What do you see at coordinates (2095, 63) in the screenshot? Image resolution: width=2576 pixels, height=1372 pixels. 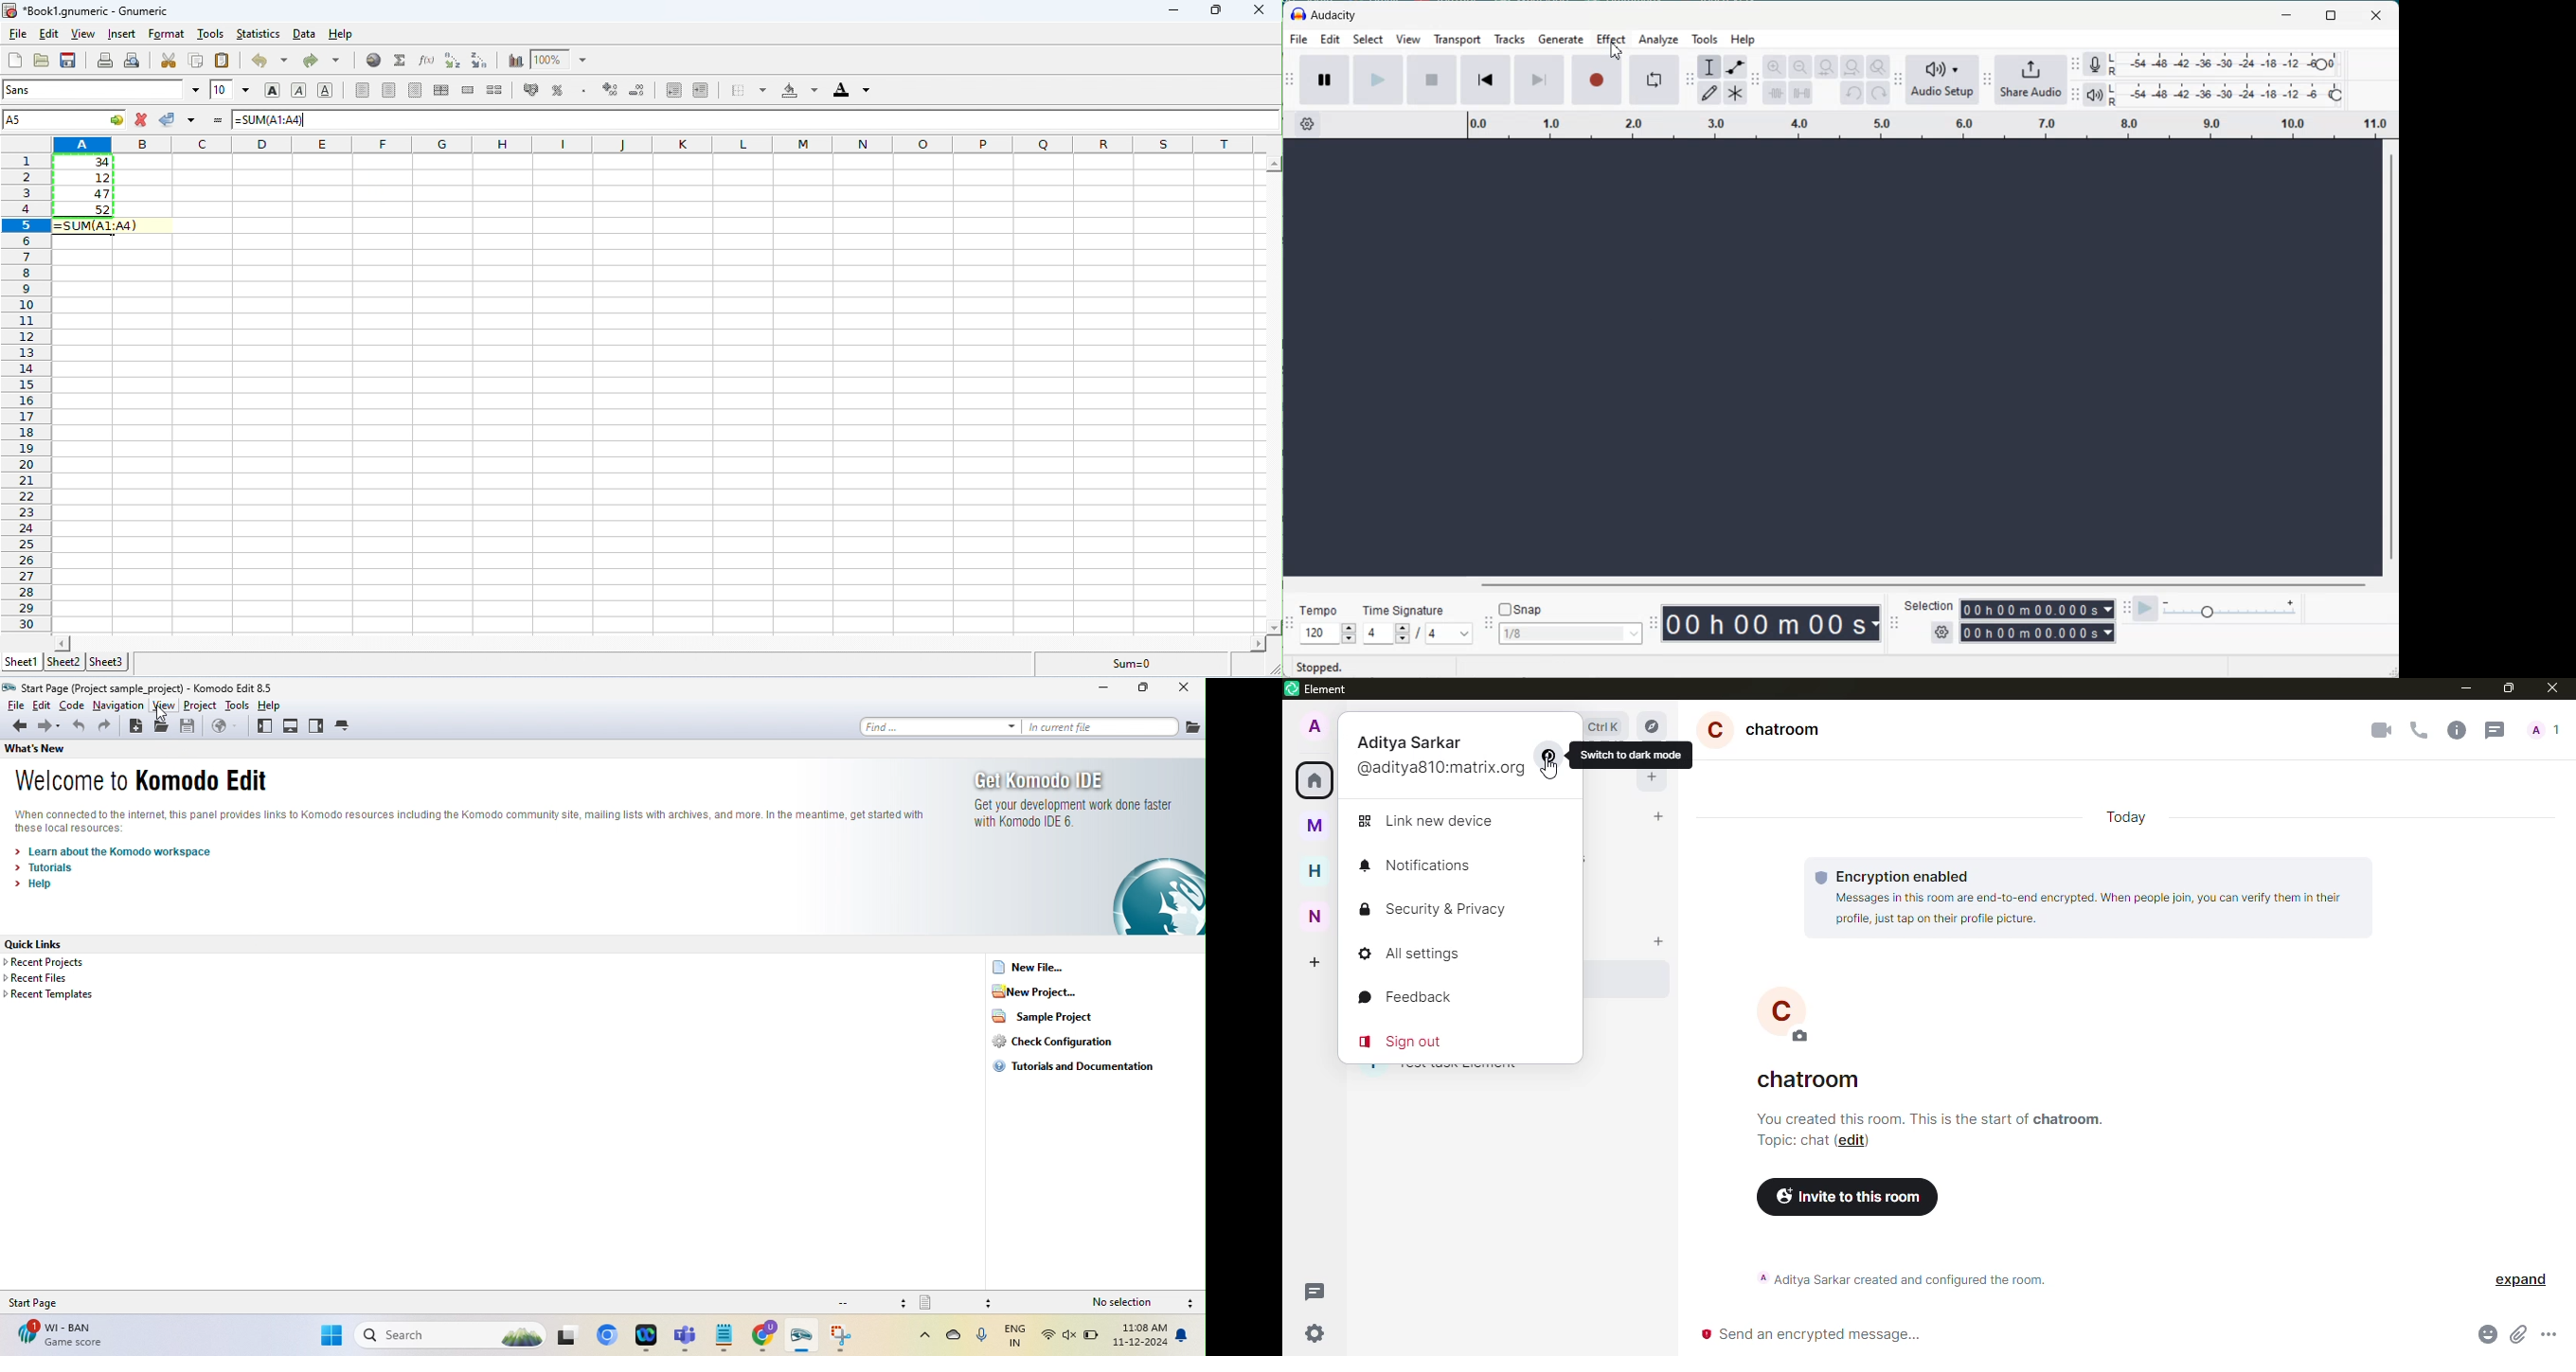 I see `Record meter` at bounding box center [2095, 63].